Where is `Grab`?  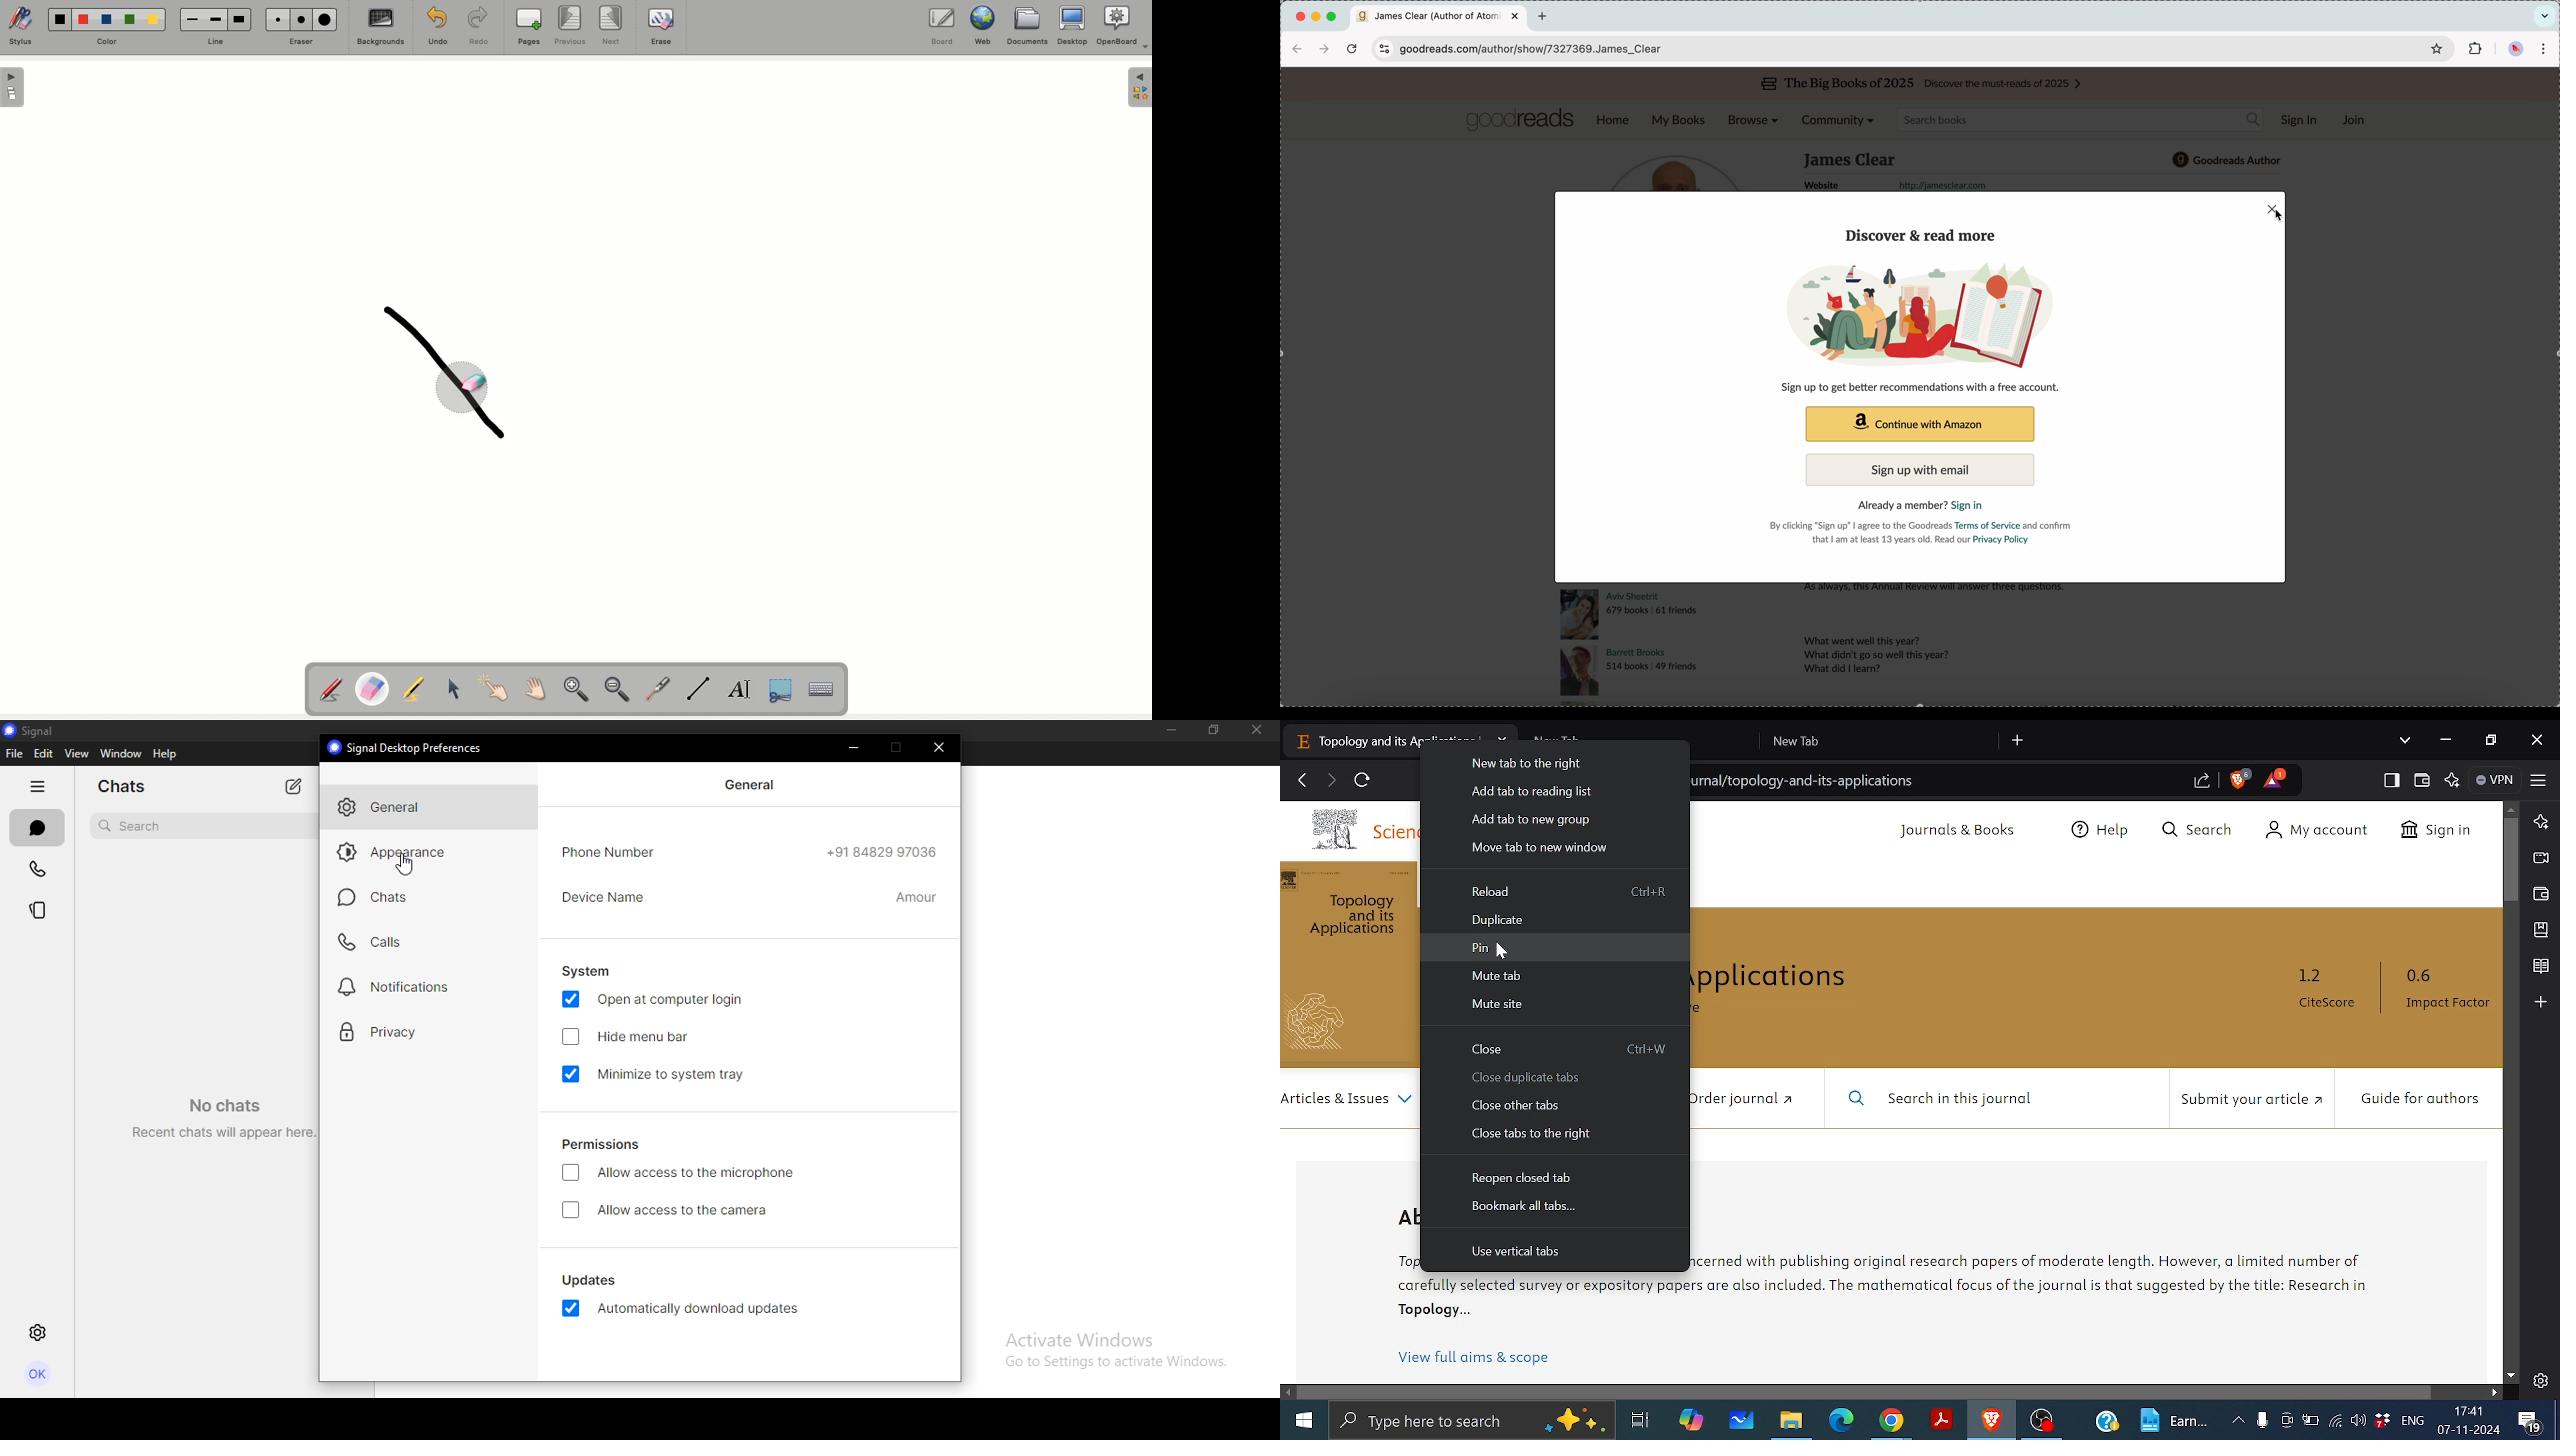
Grab is located at coordinates (534, 690).